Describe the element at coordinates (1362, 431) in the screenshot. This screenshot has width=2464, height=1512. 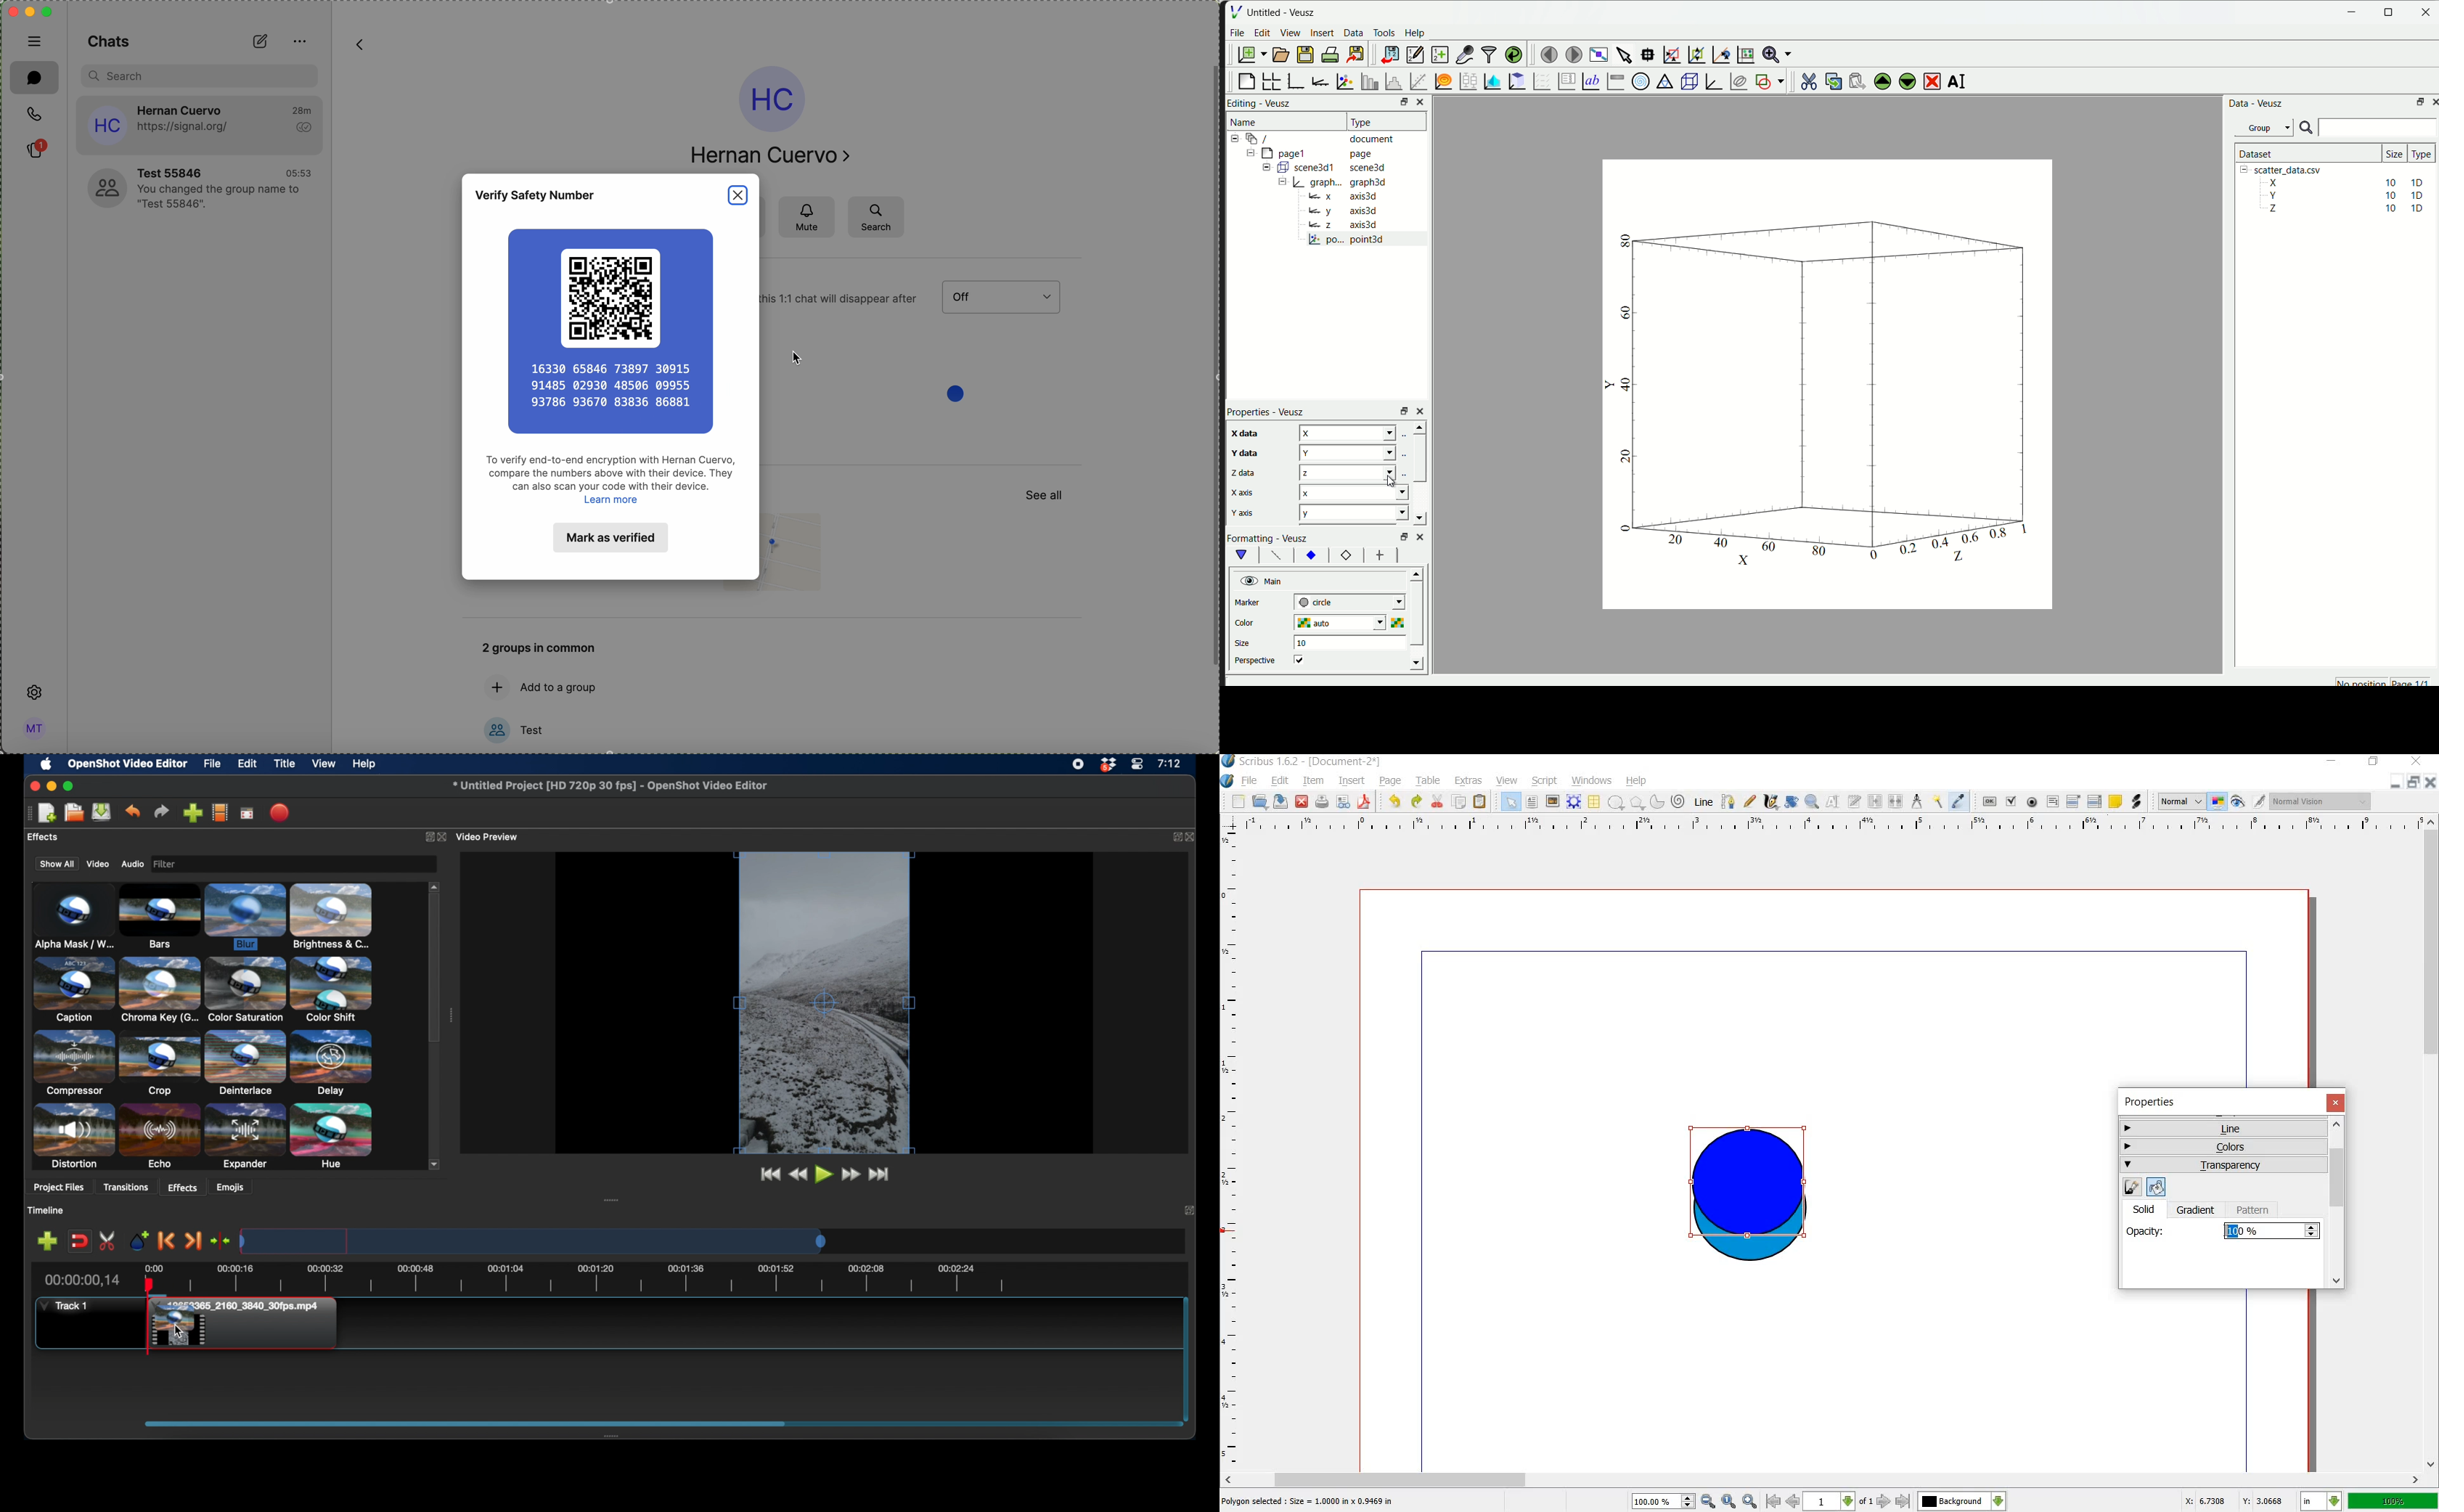
I see `z` at that location.